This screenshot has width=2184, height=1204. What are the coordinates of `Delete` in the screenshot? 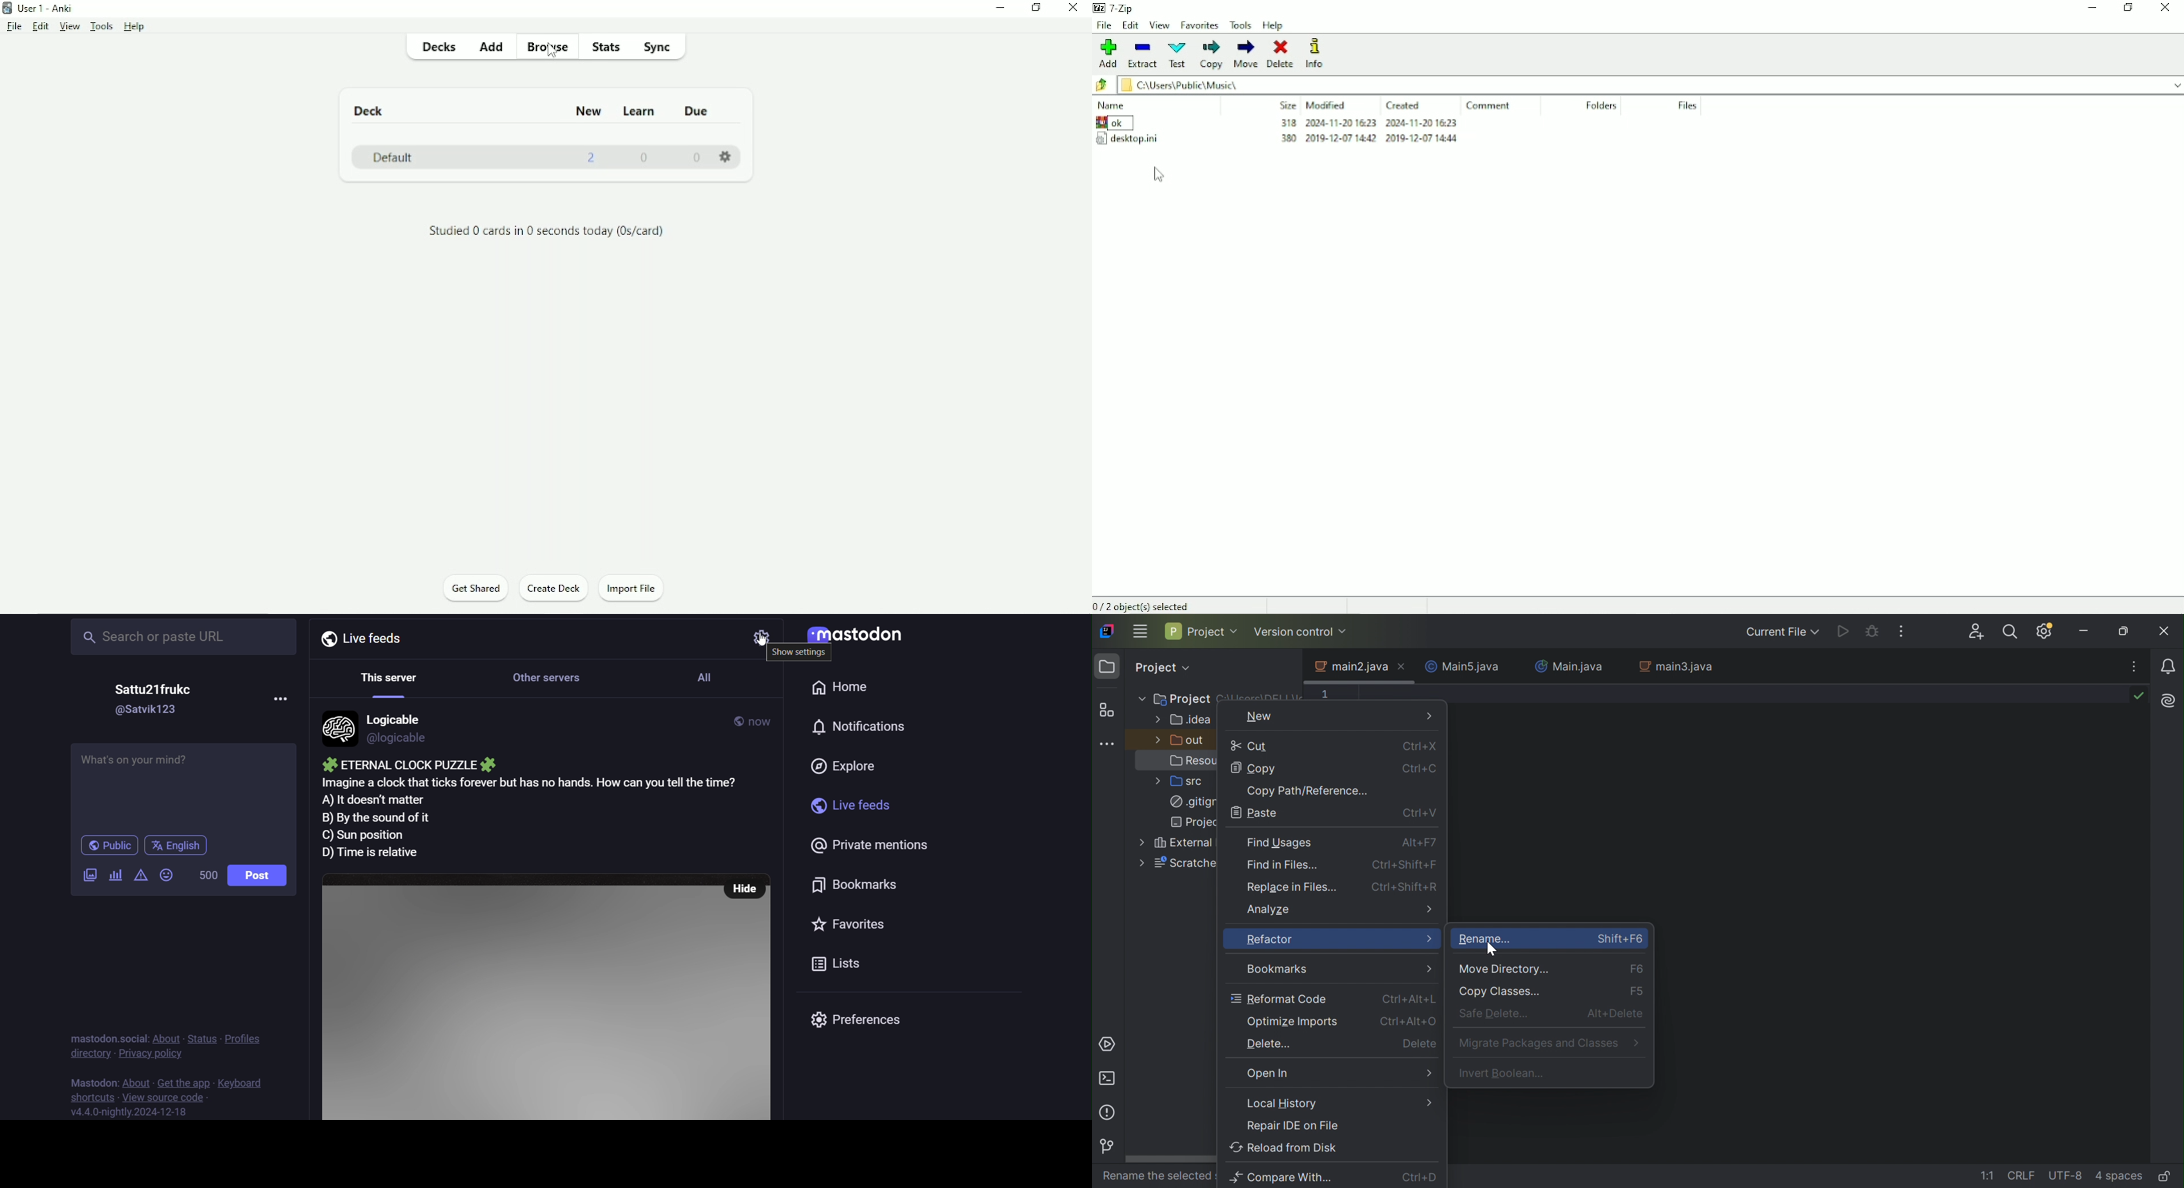 It's located at (1284, 53).